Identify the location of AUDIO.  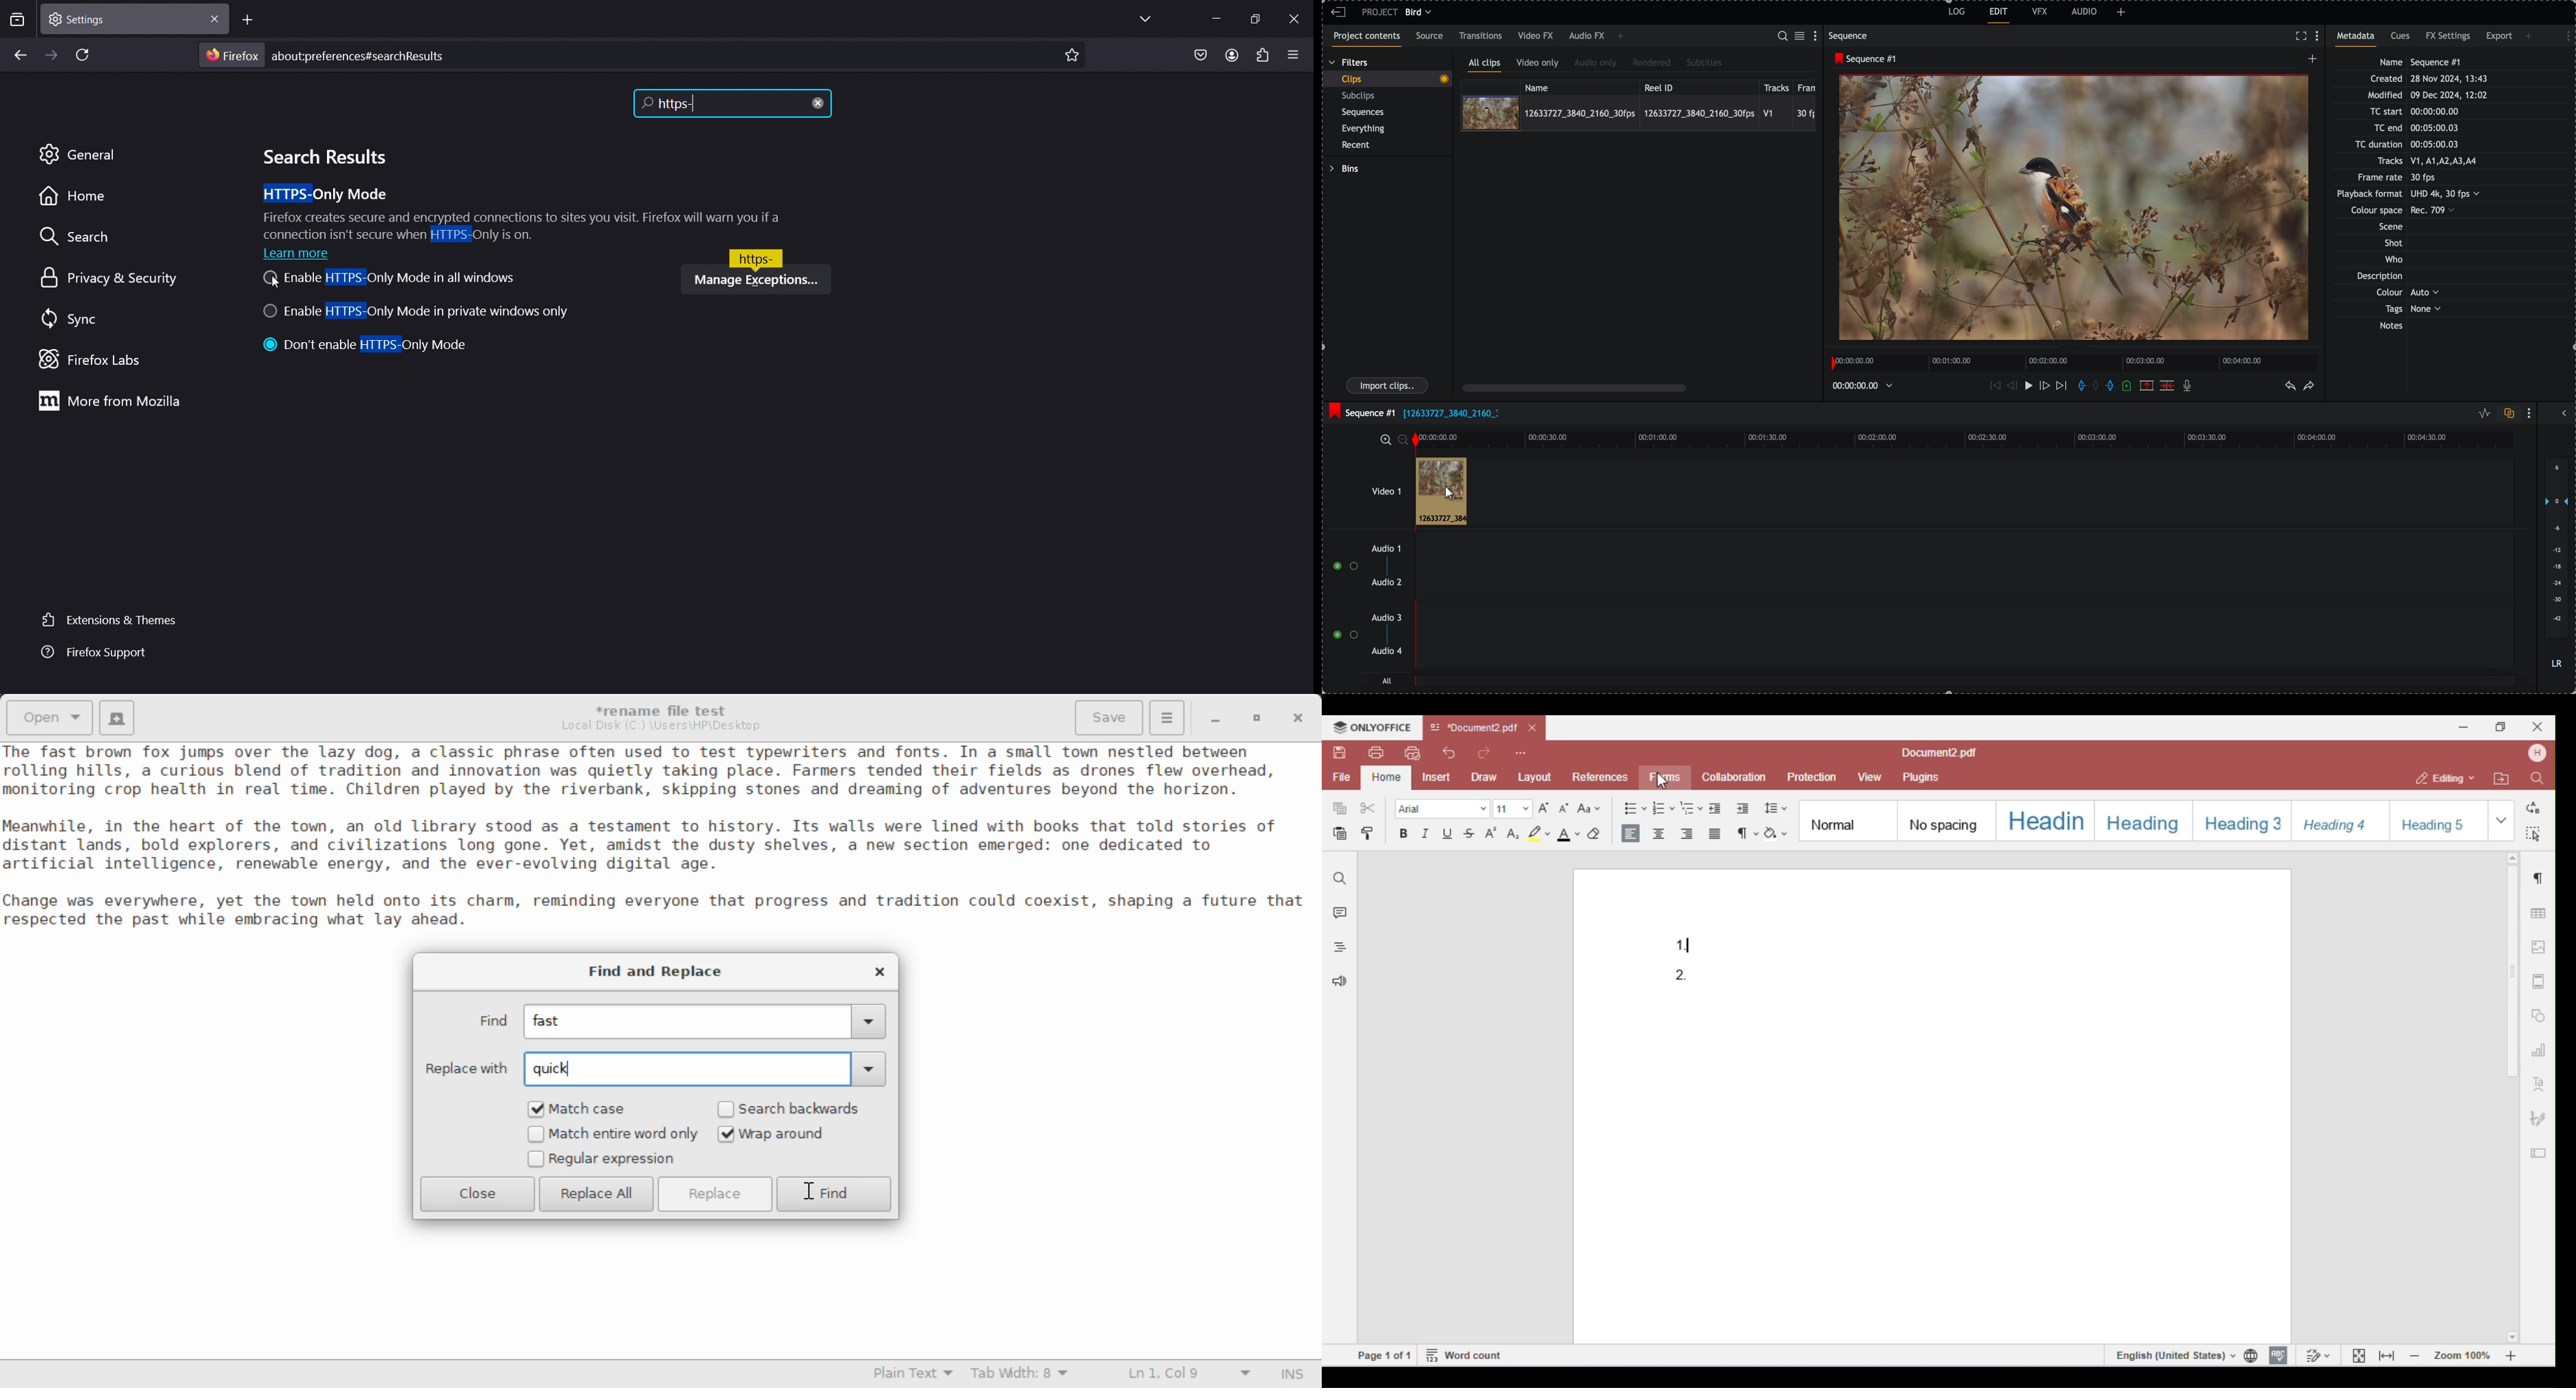
(2085, 11).